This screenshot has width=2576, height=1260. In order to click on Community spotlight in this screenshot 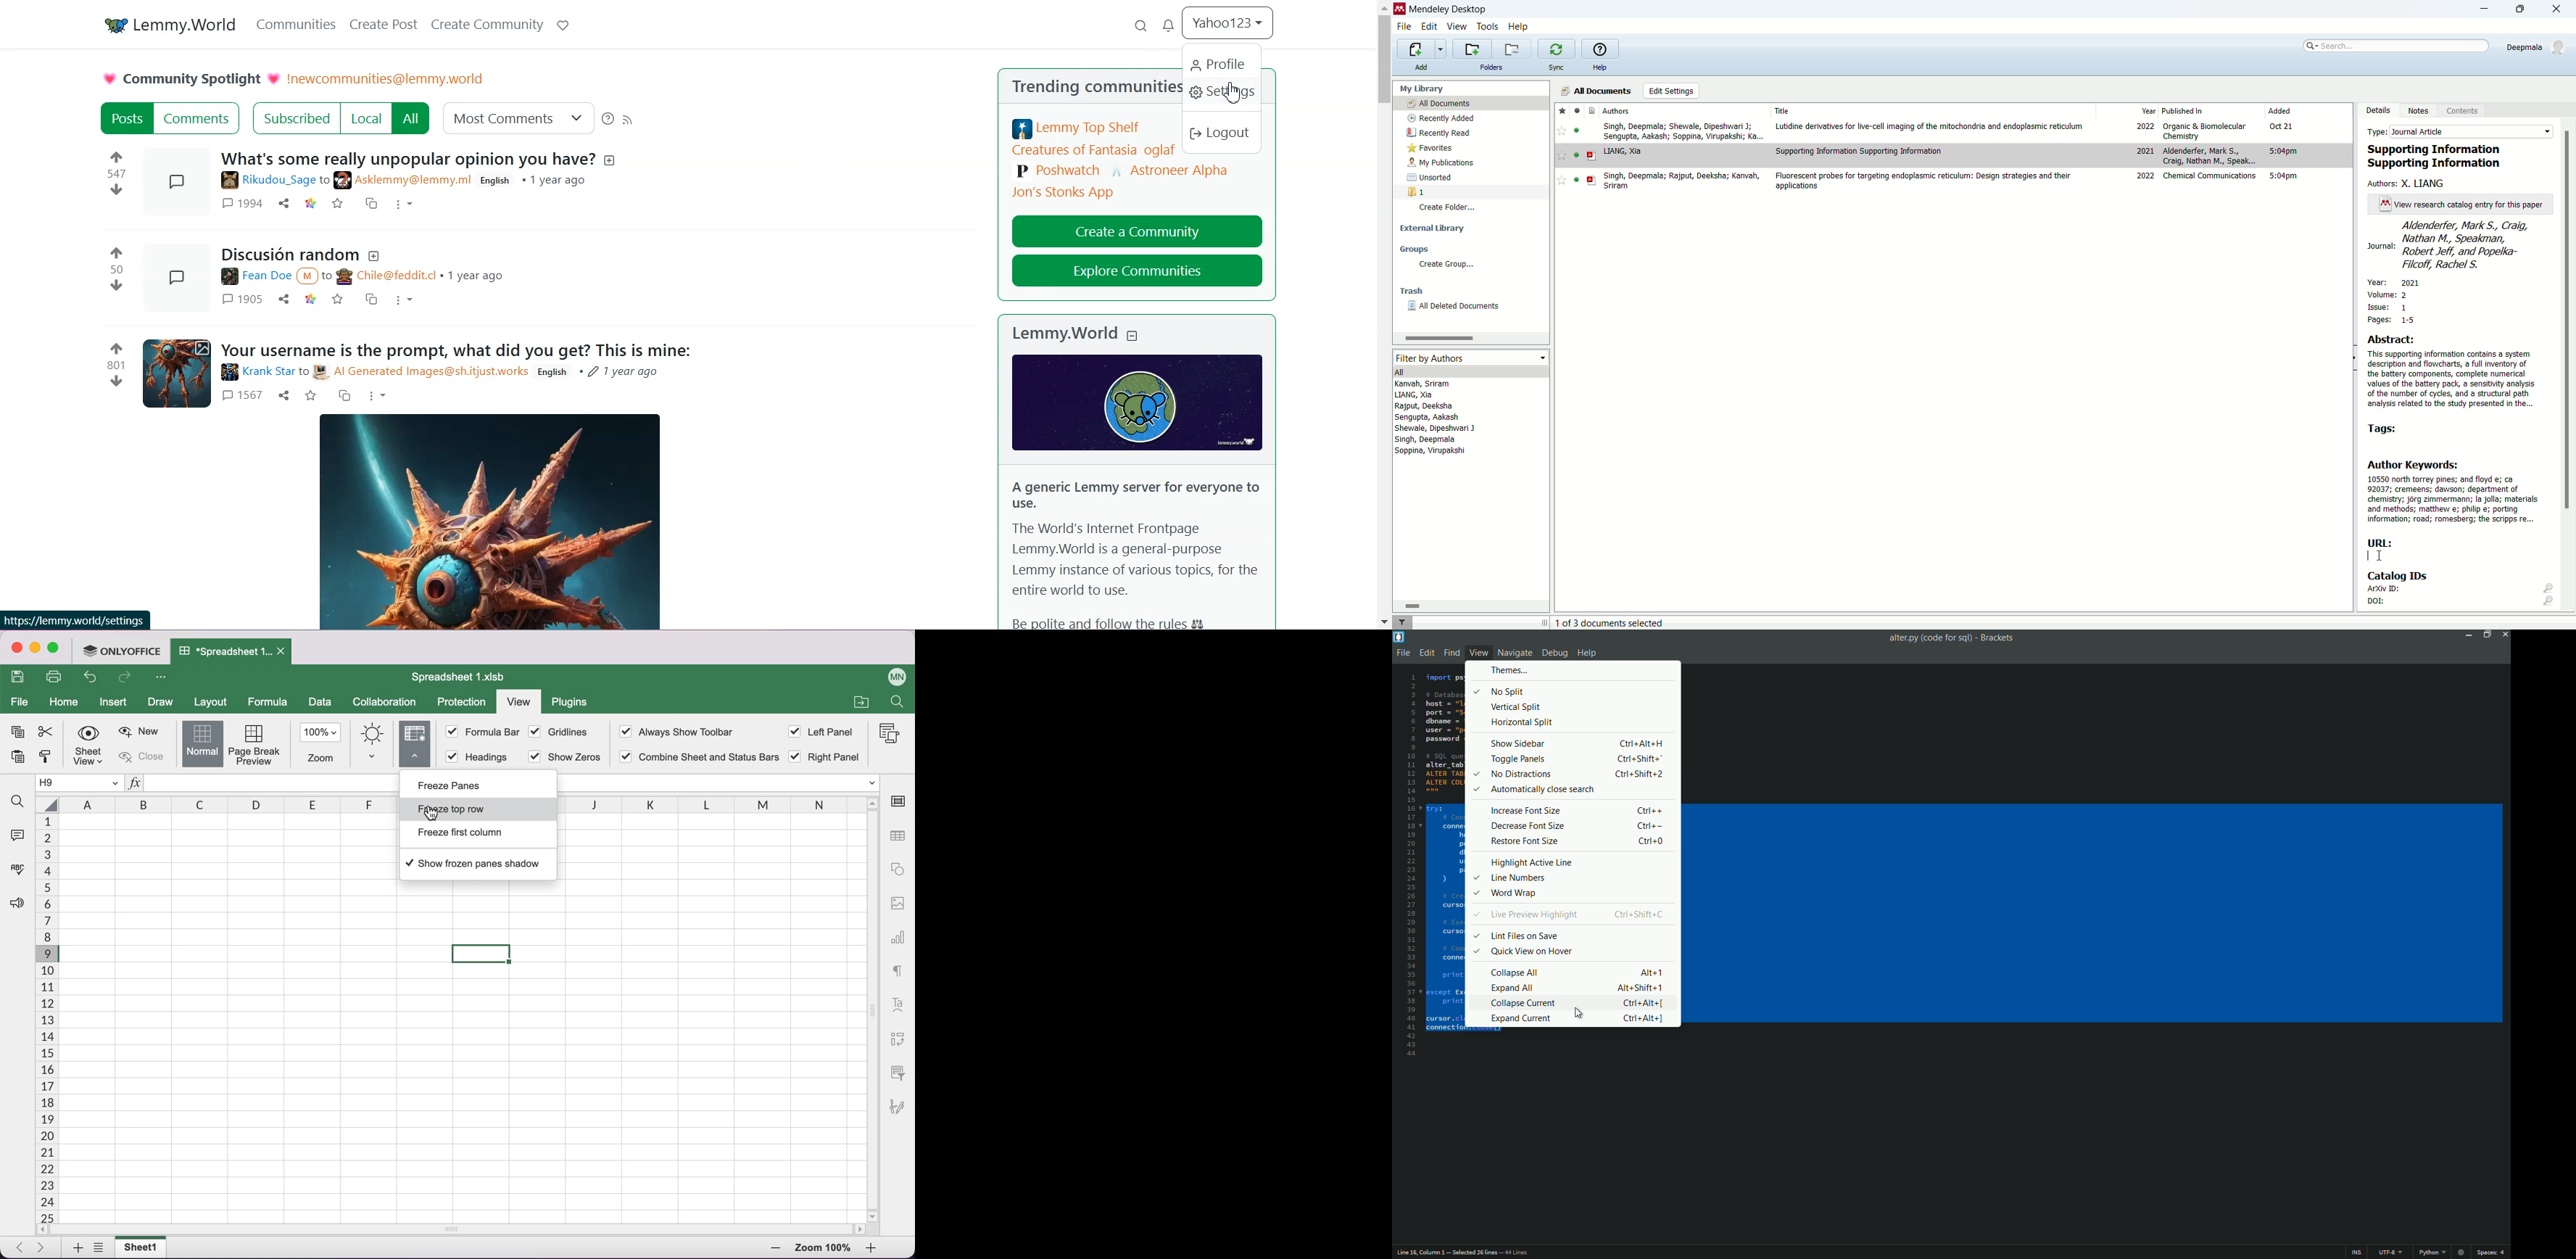, I will do `click(190, 78)`.